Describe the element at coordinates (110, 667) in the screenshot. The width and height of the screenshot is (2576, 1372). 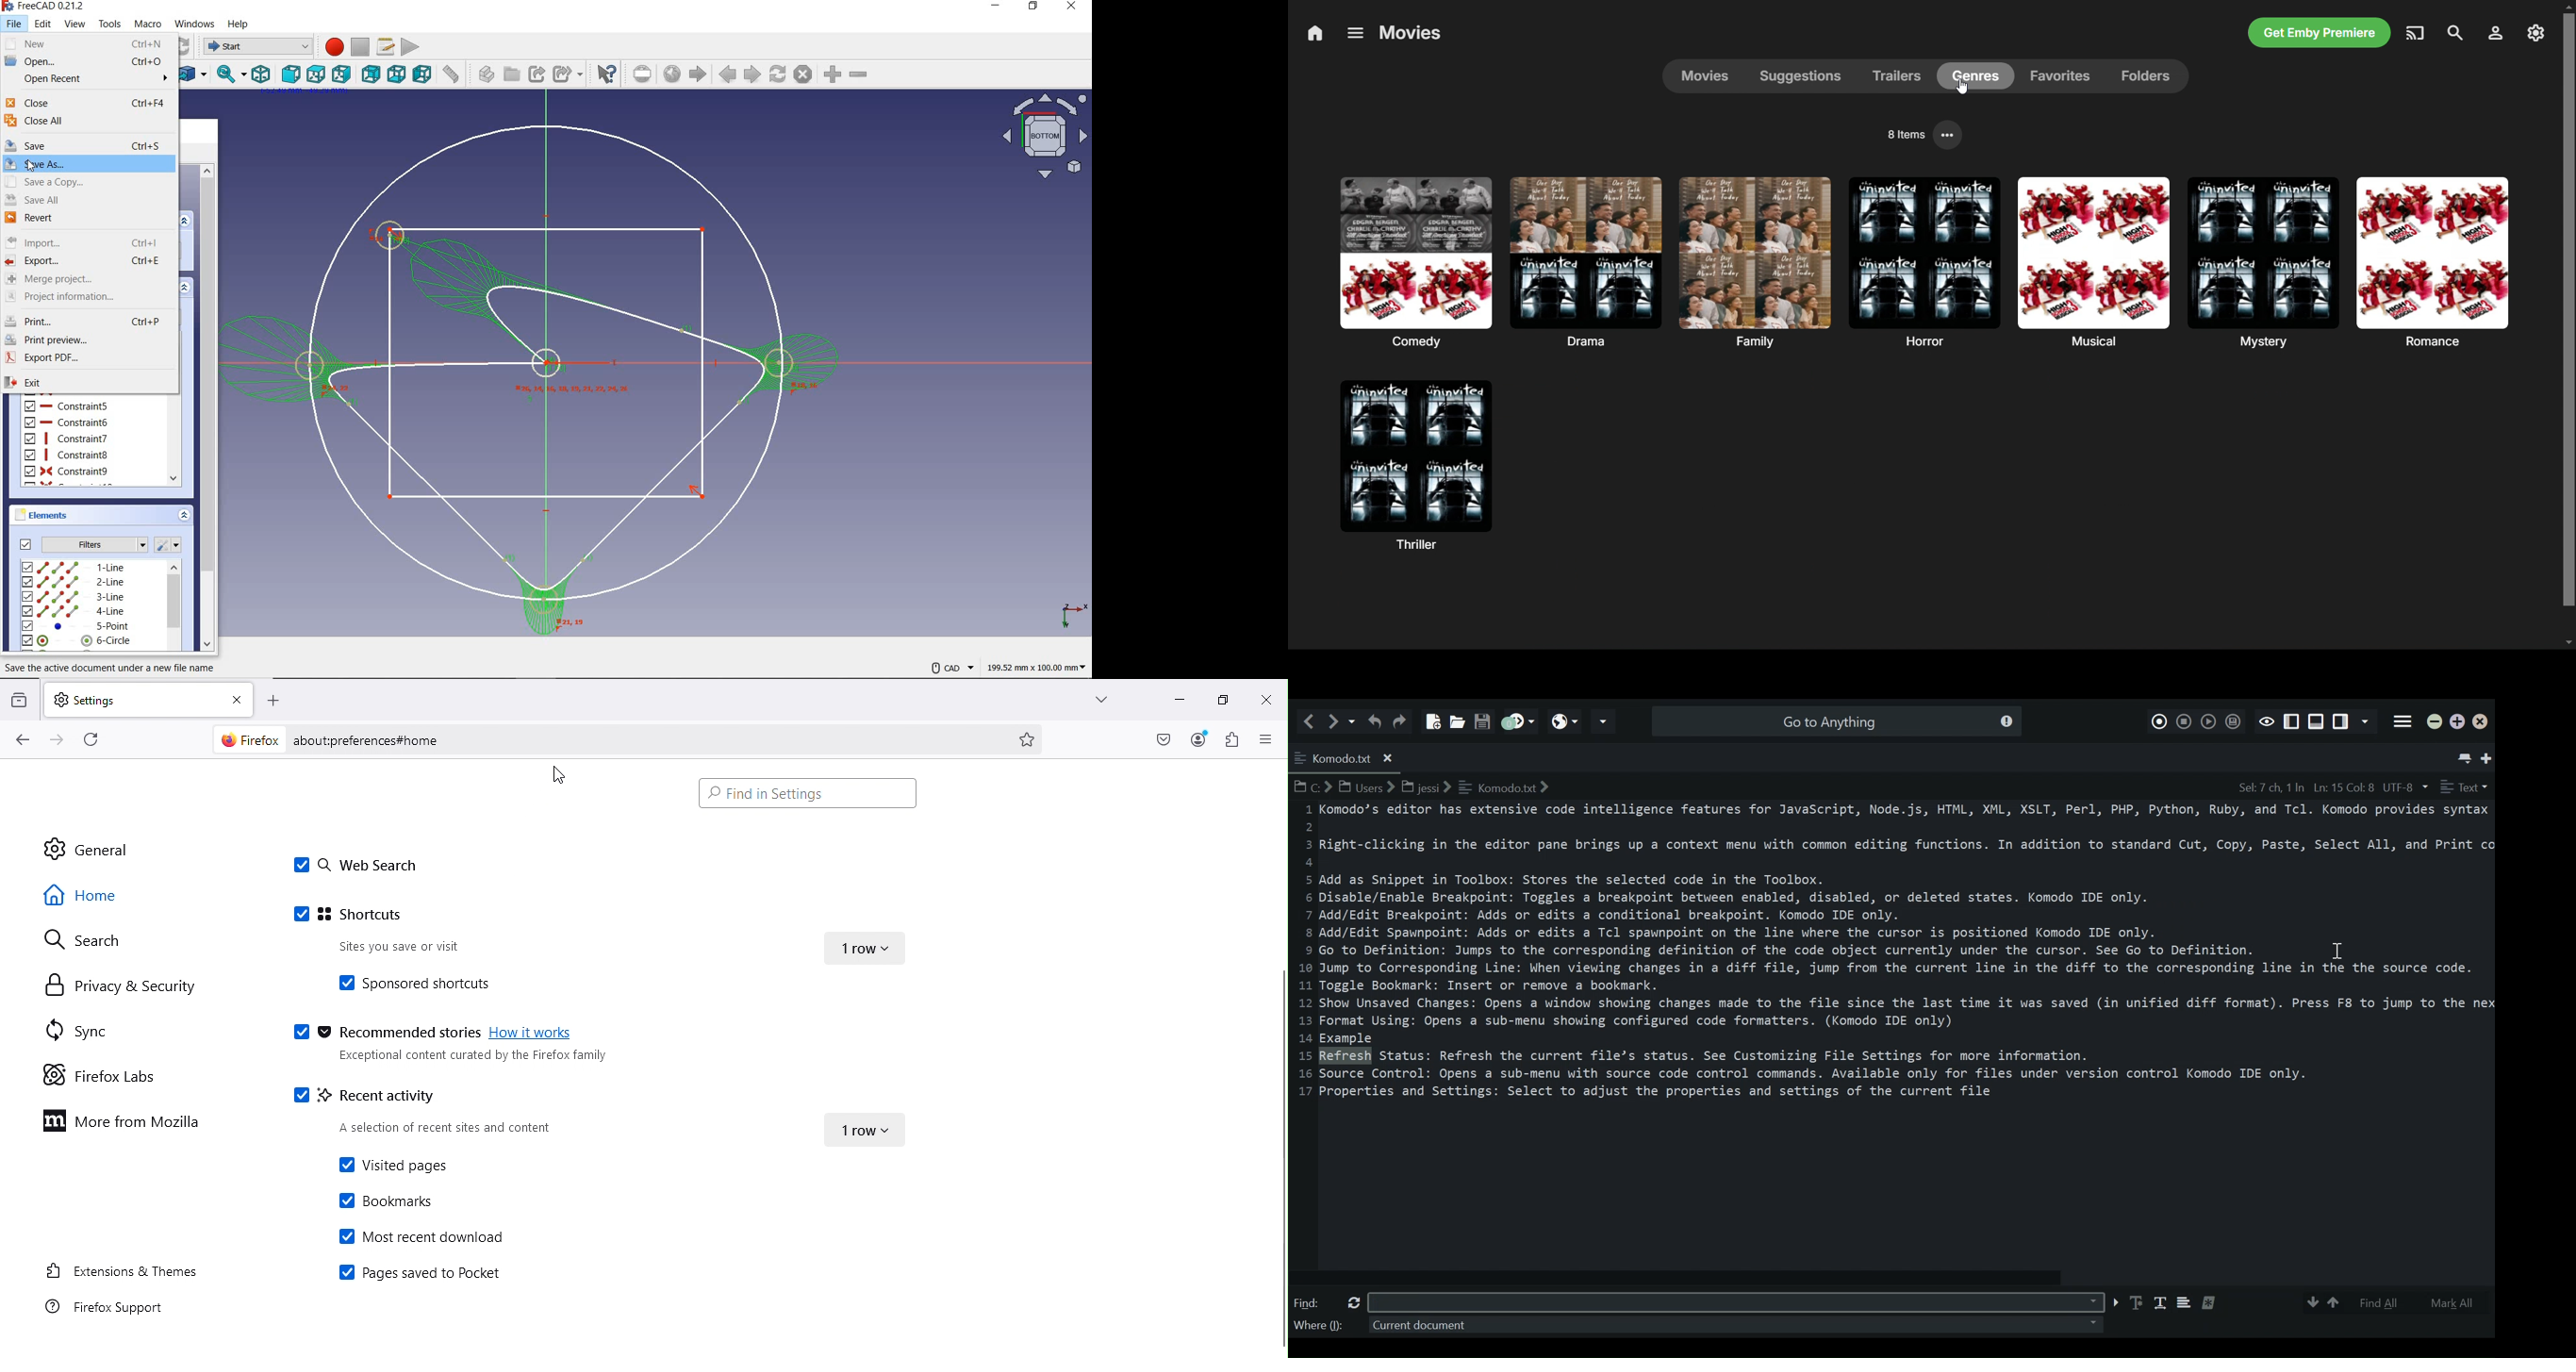
I see `save the active document under a new file name` at that location.